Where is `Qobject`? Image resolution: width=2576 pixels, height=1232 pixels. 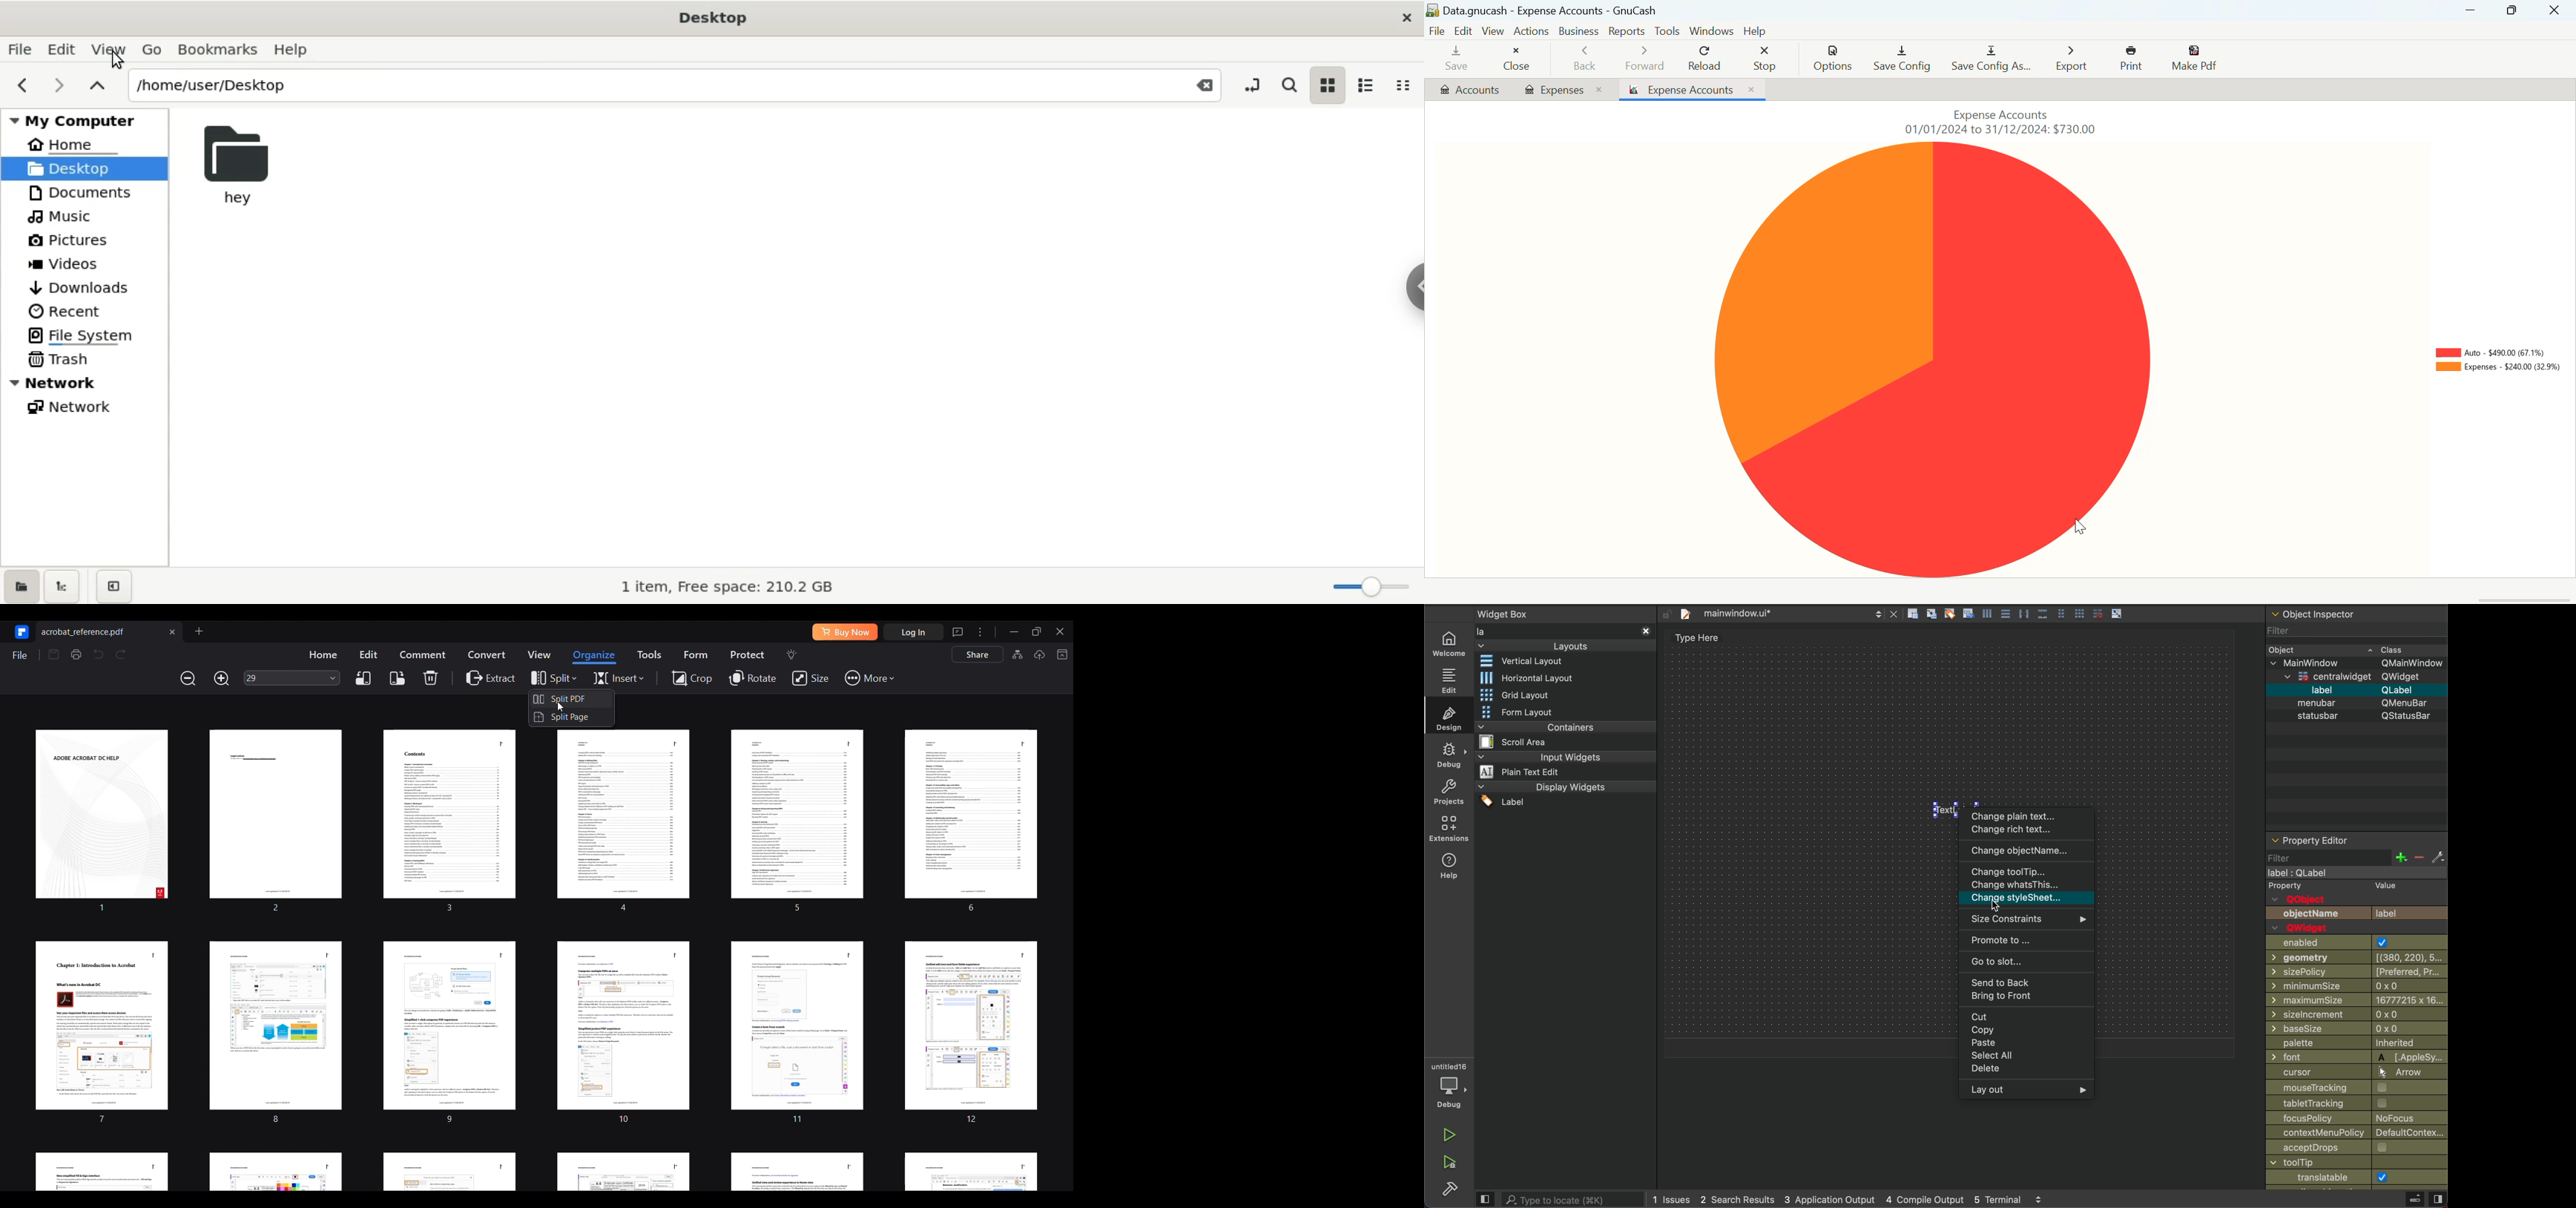 Qobject is located at coordinates (2357, 894).